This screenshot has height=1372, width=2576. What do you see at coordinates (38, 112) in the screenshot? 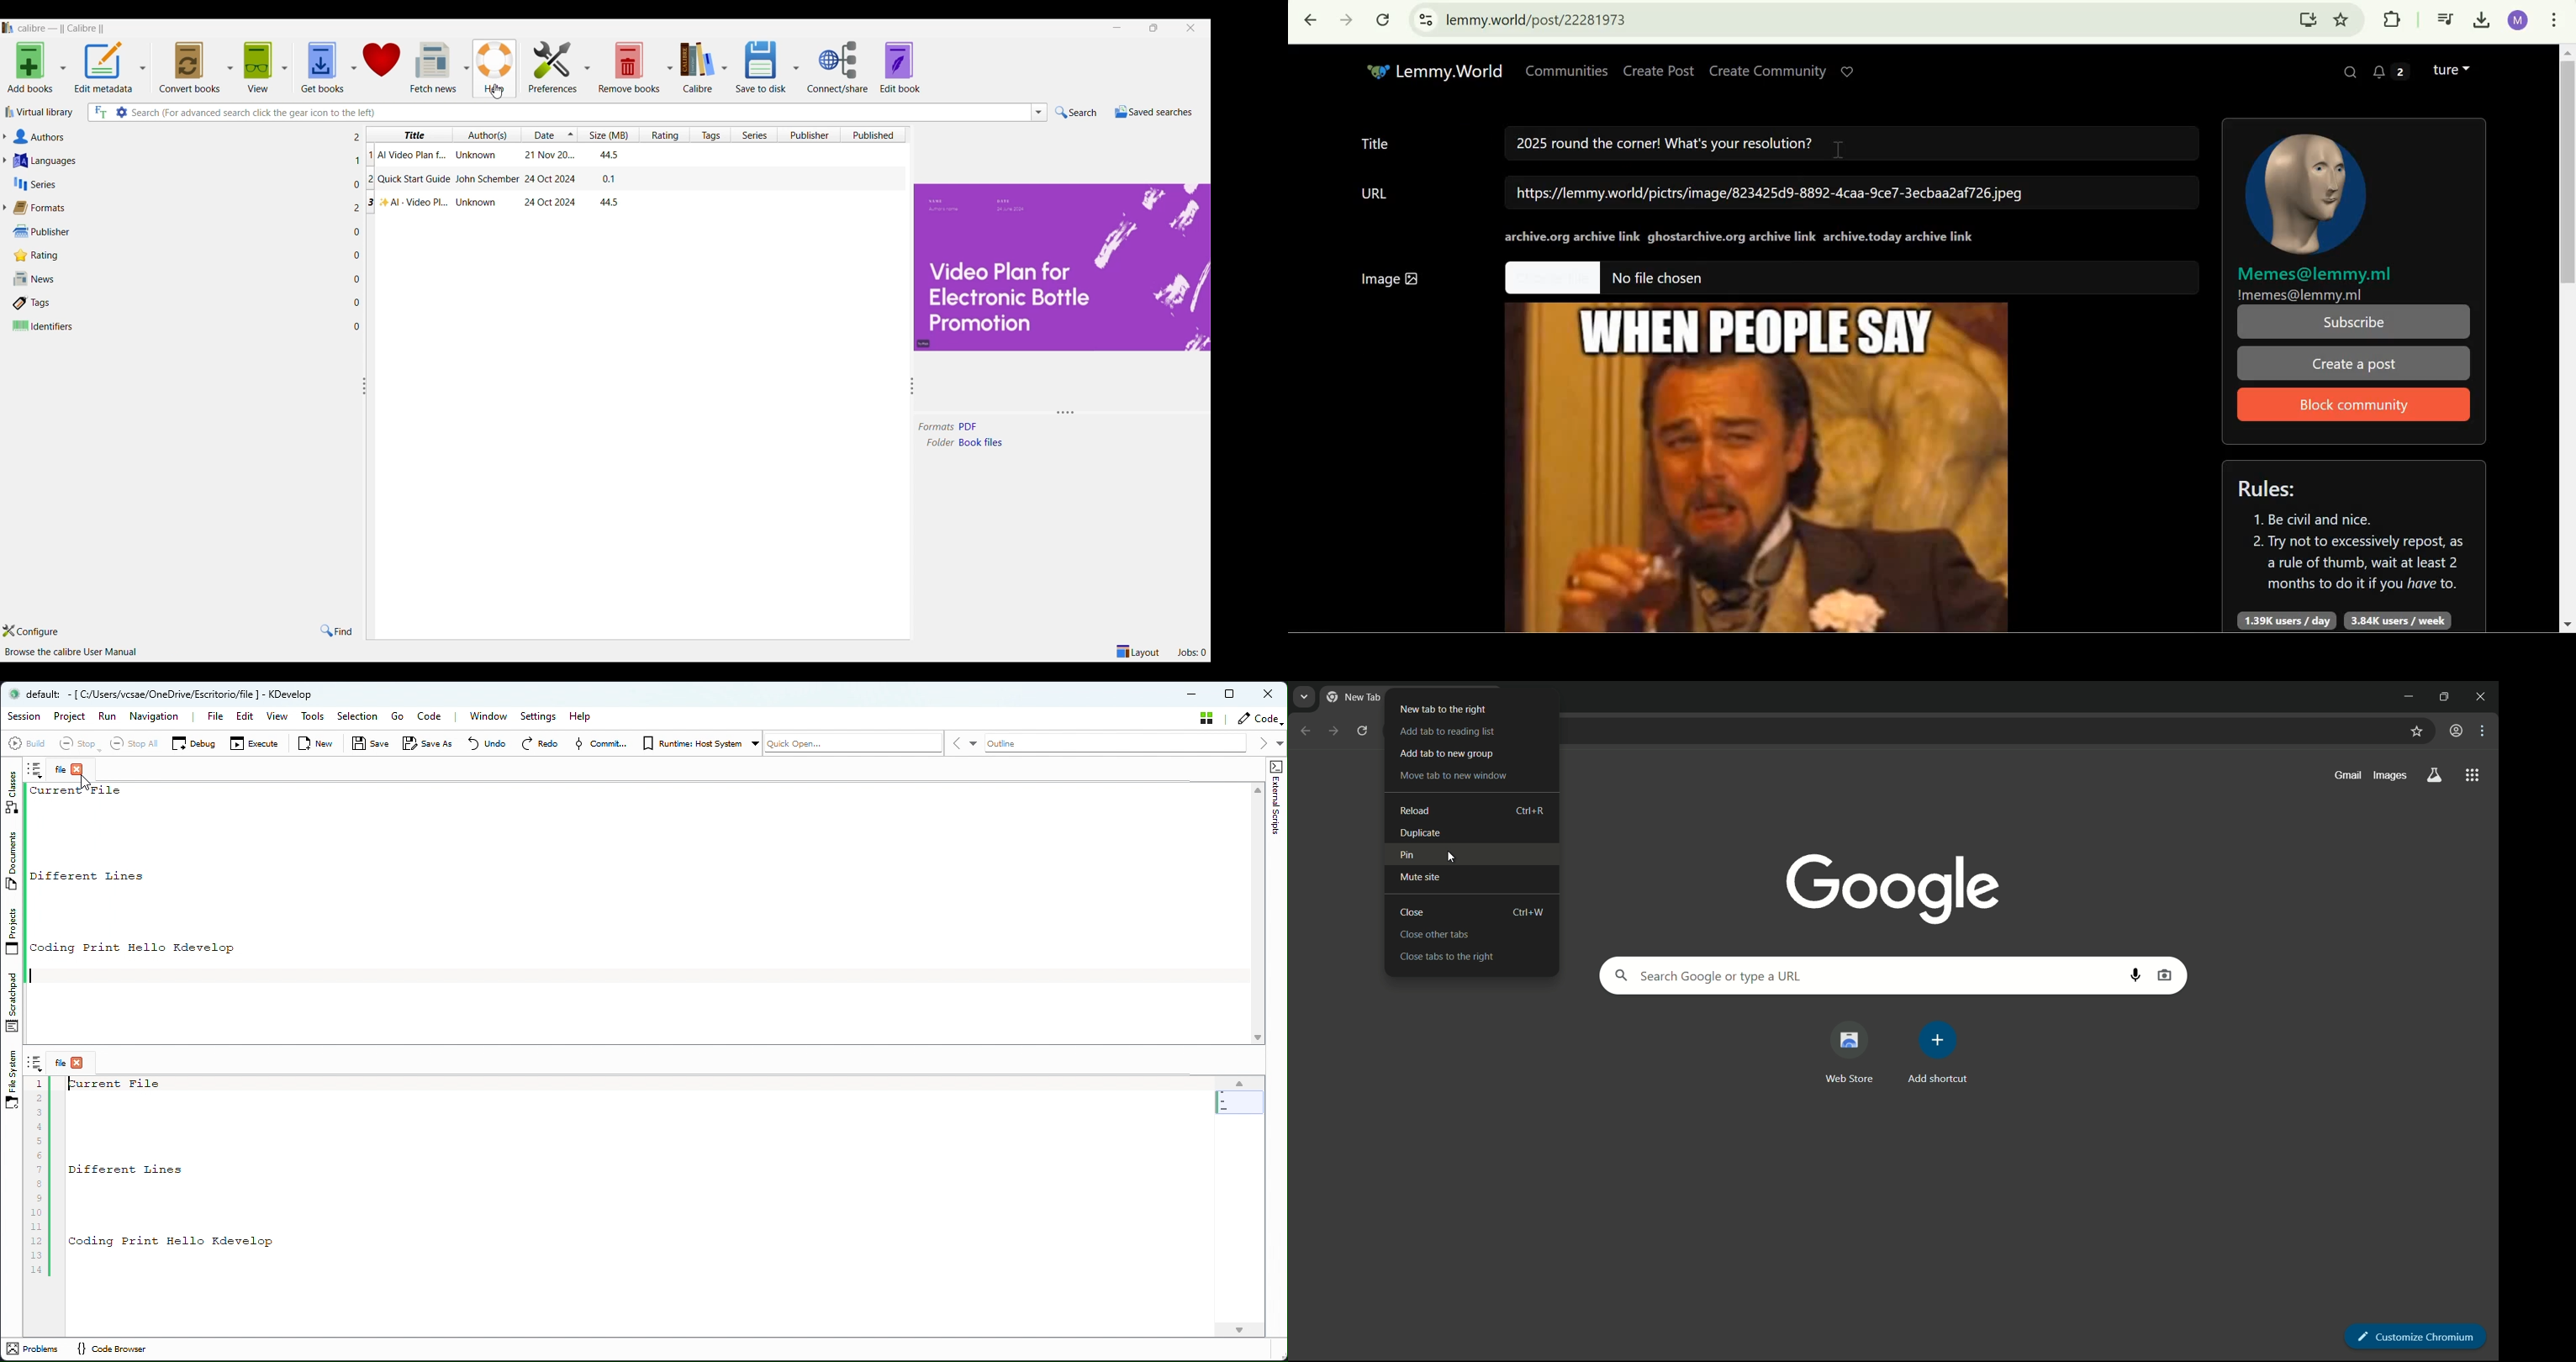
I see `Virtual library` at bounding box center [38, 112].